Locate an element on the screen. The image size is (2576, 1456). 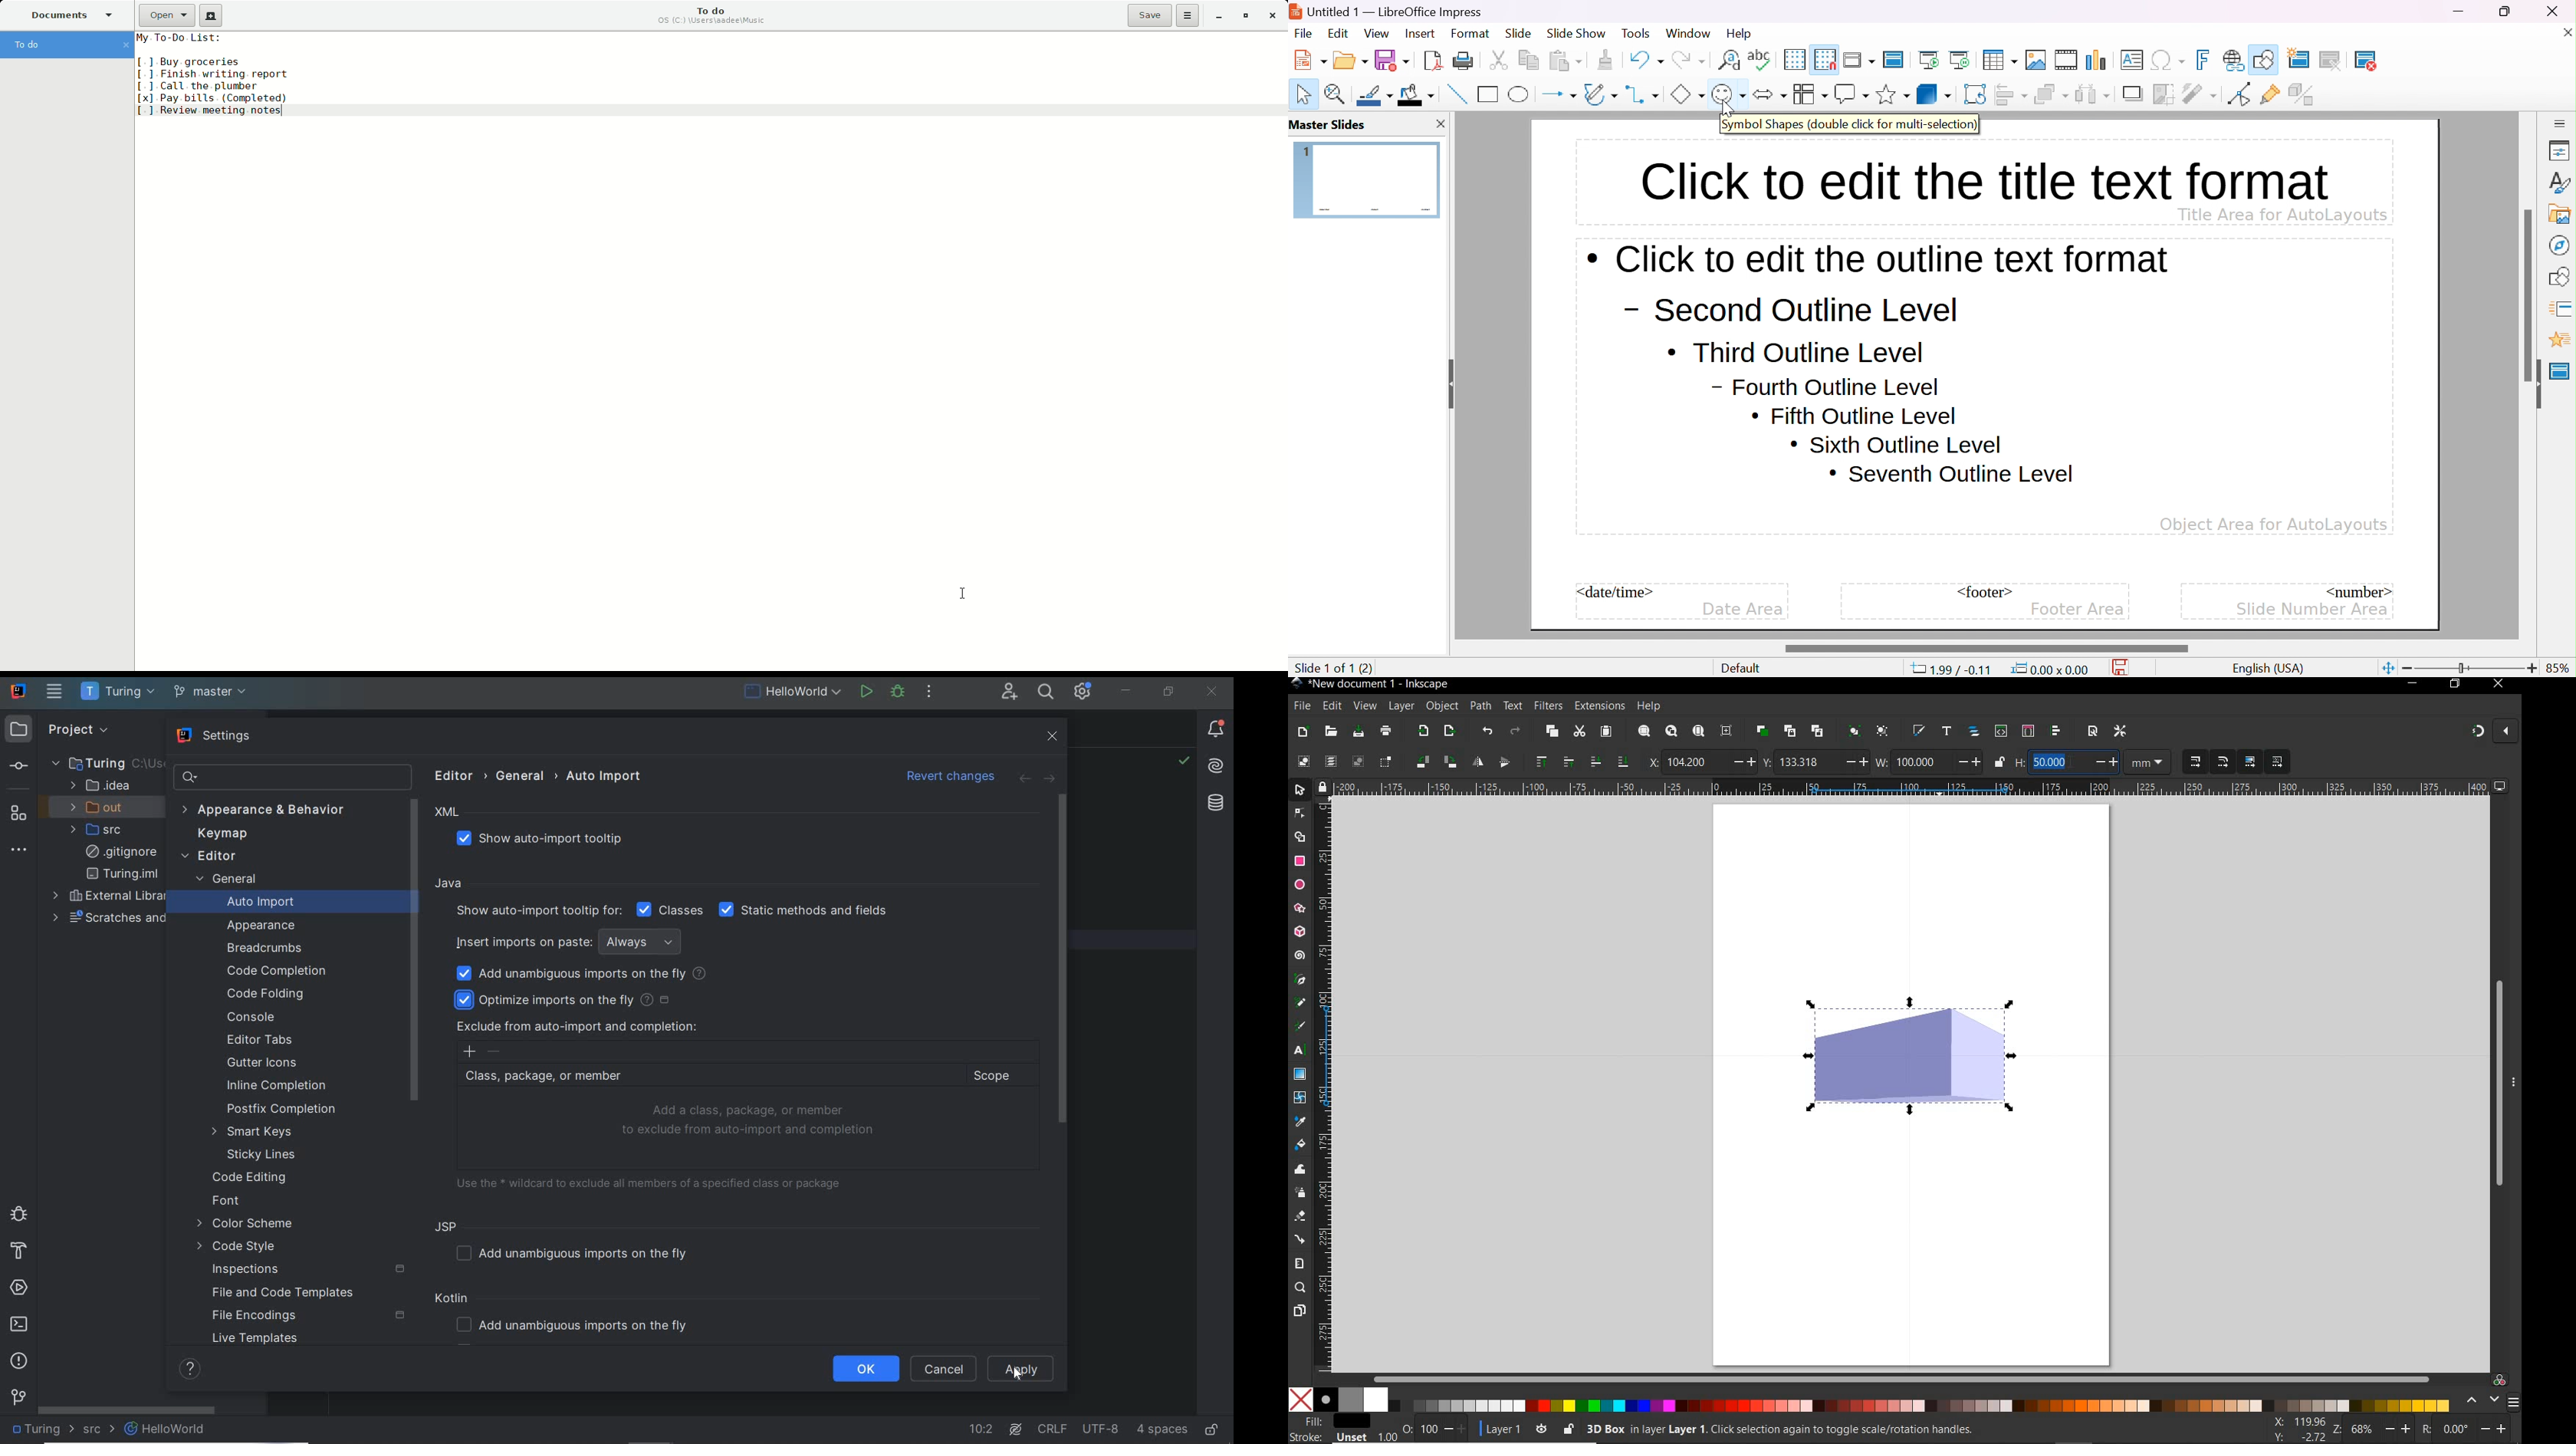
default is located at coordinates (1744, 669).